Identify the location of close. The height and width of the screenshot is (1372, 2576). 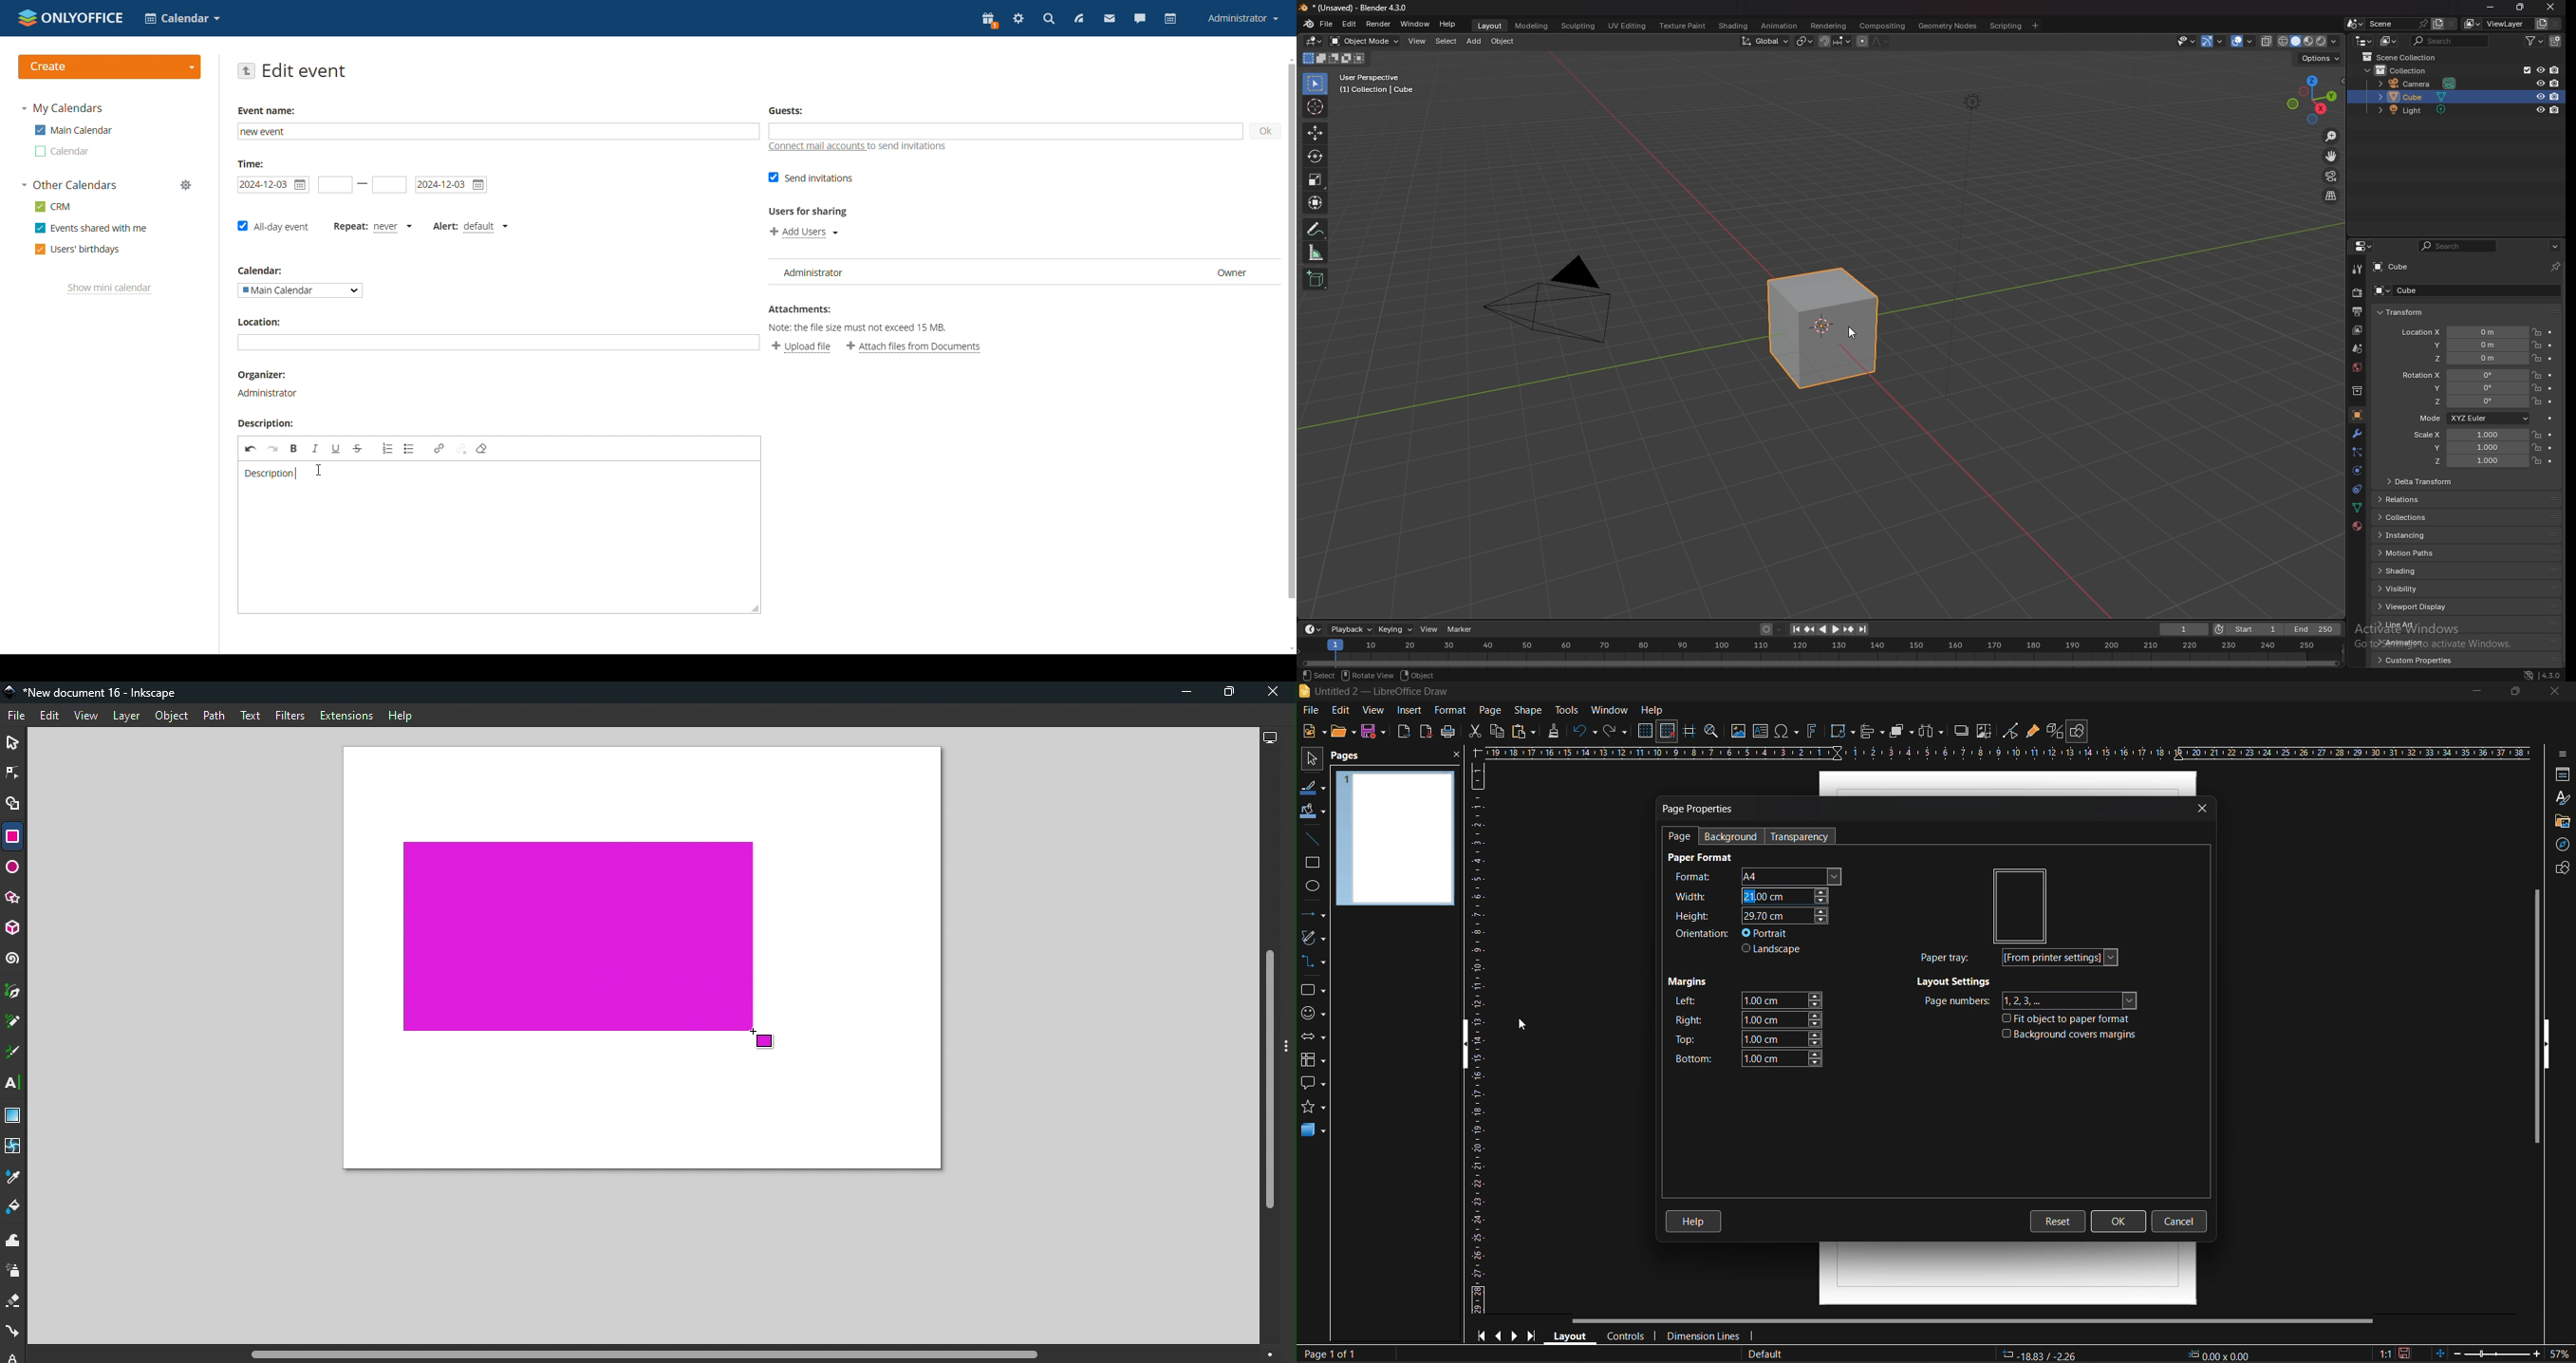
(2556, 692).